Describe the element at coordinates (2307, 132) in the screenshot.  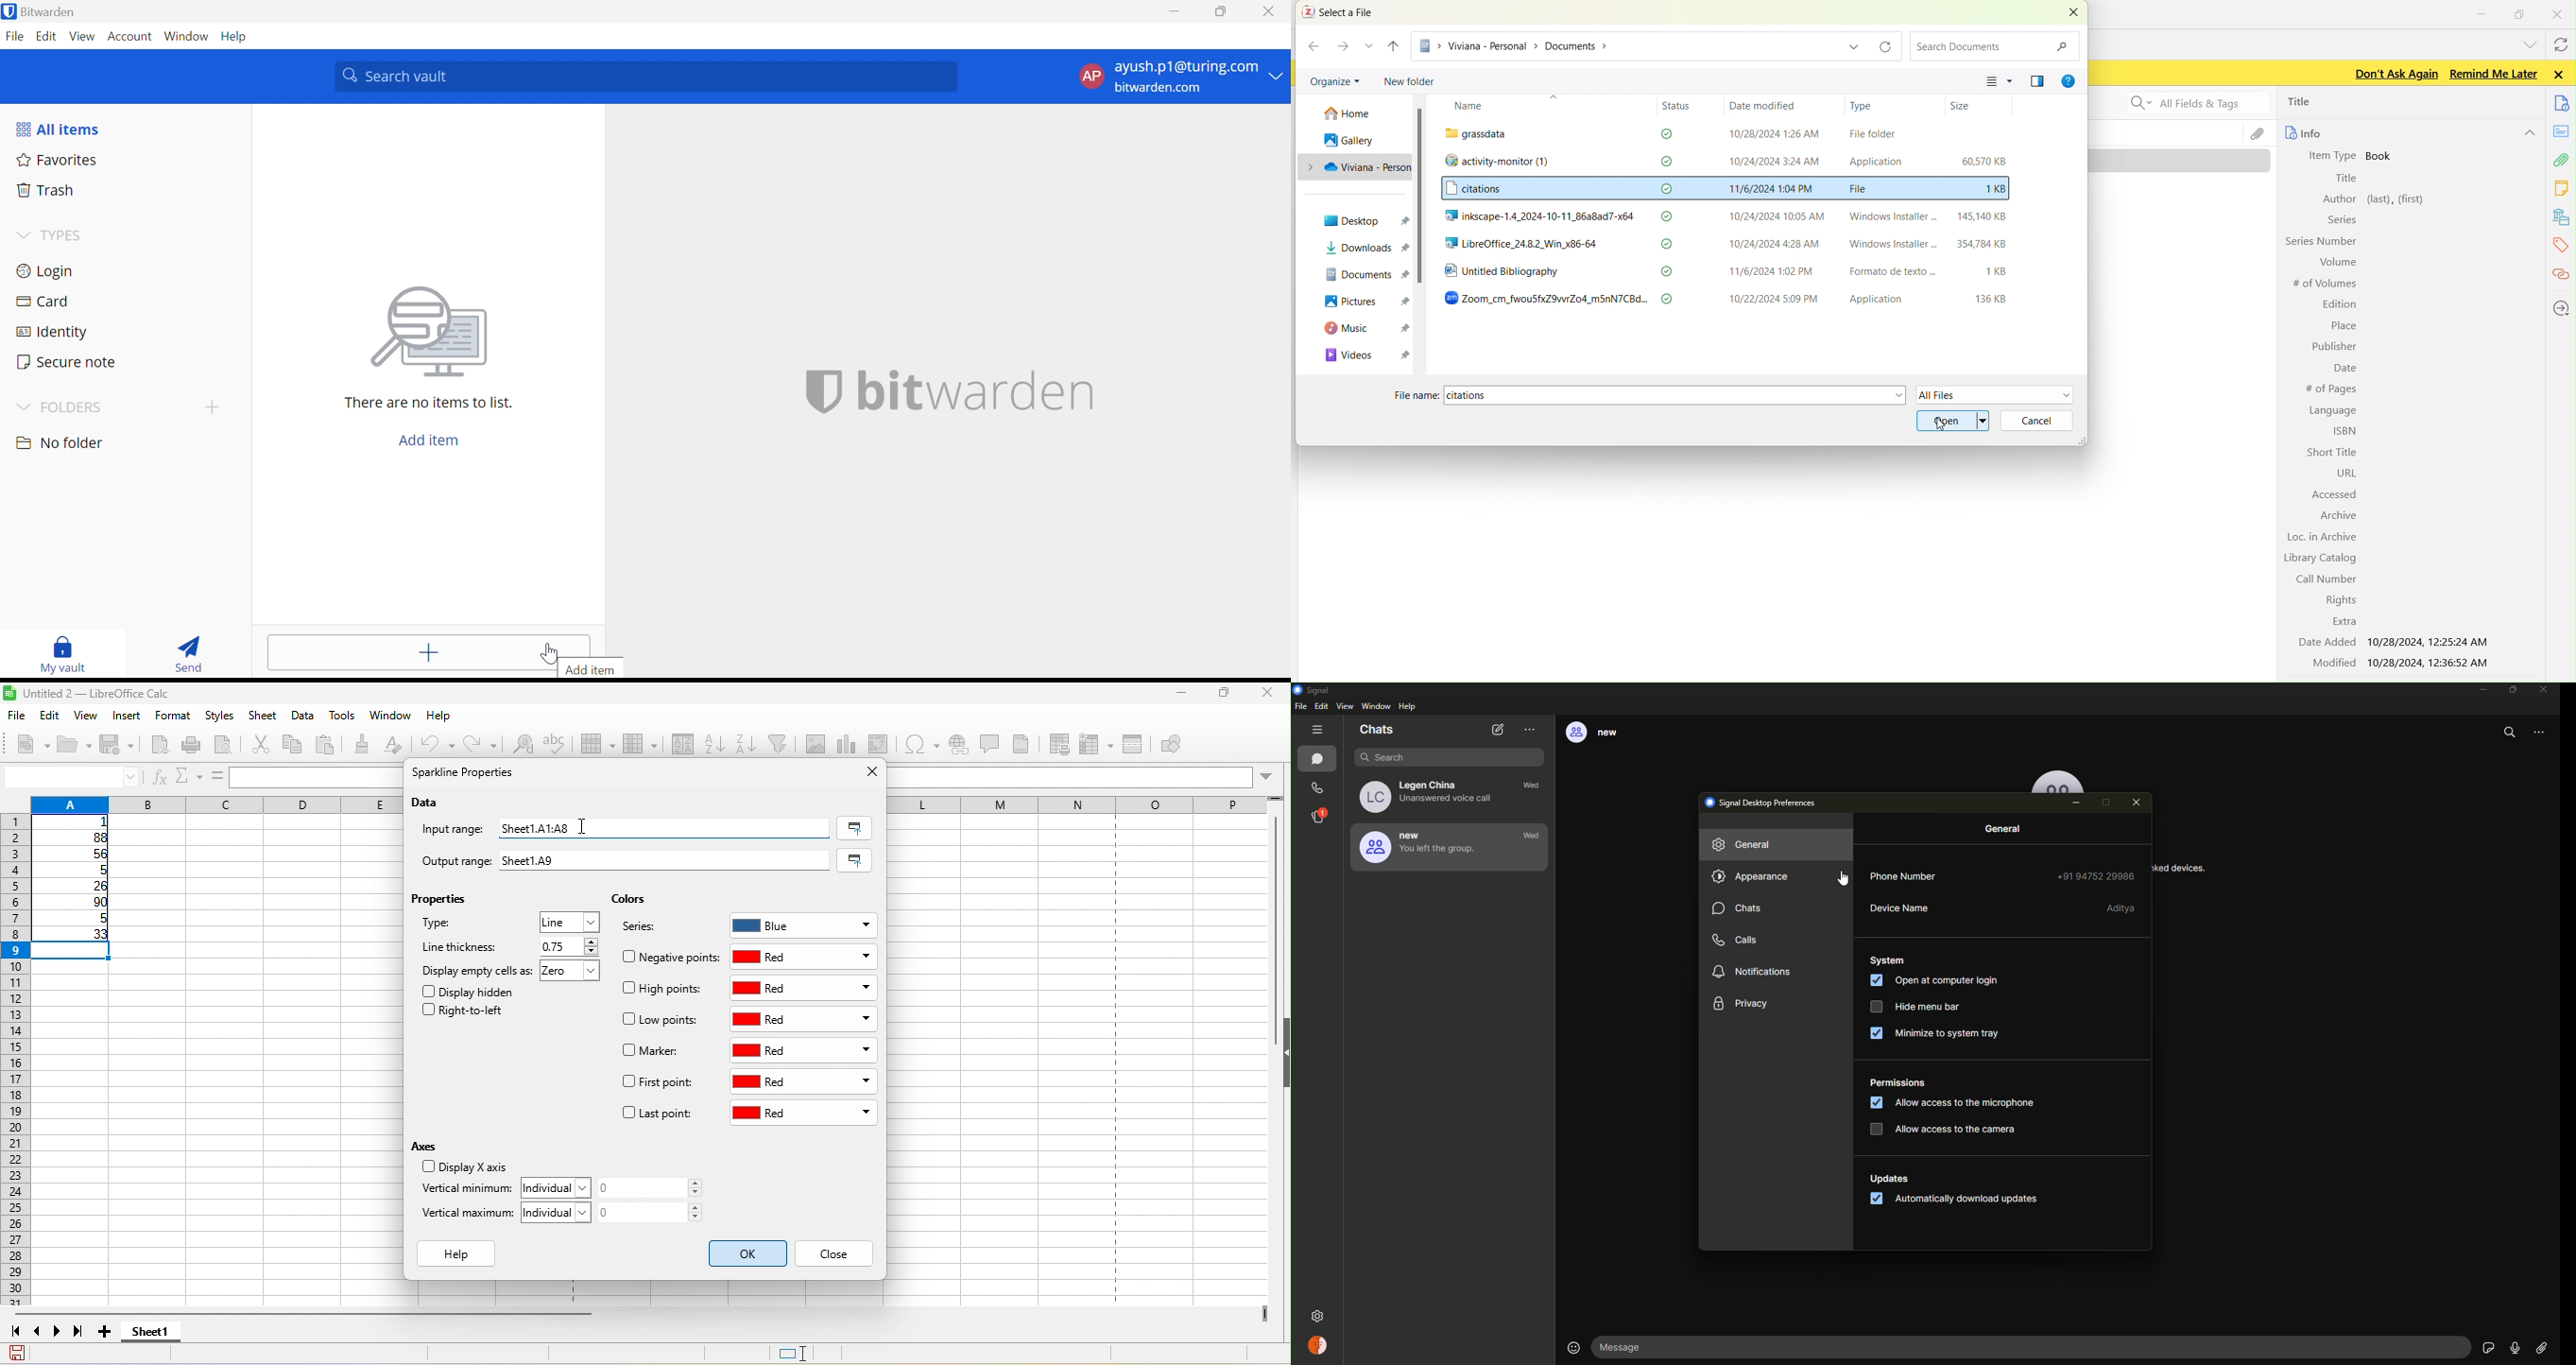
I see `info` at that location.